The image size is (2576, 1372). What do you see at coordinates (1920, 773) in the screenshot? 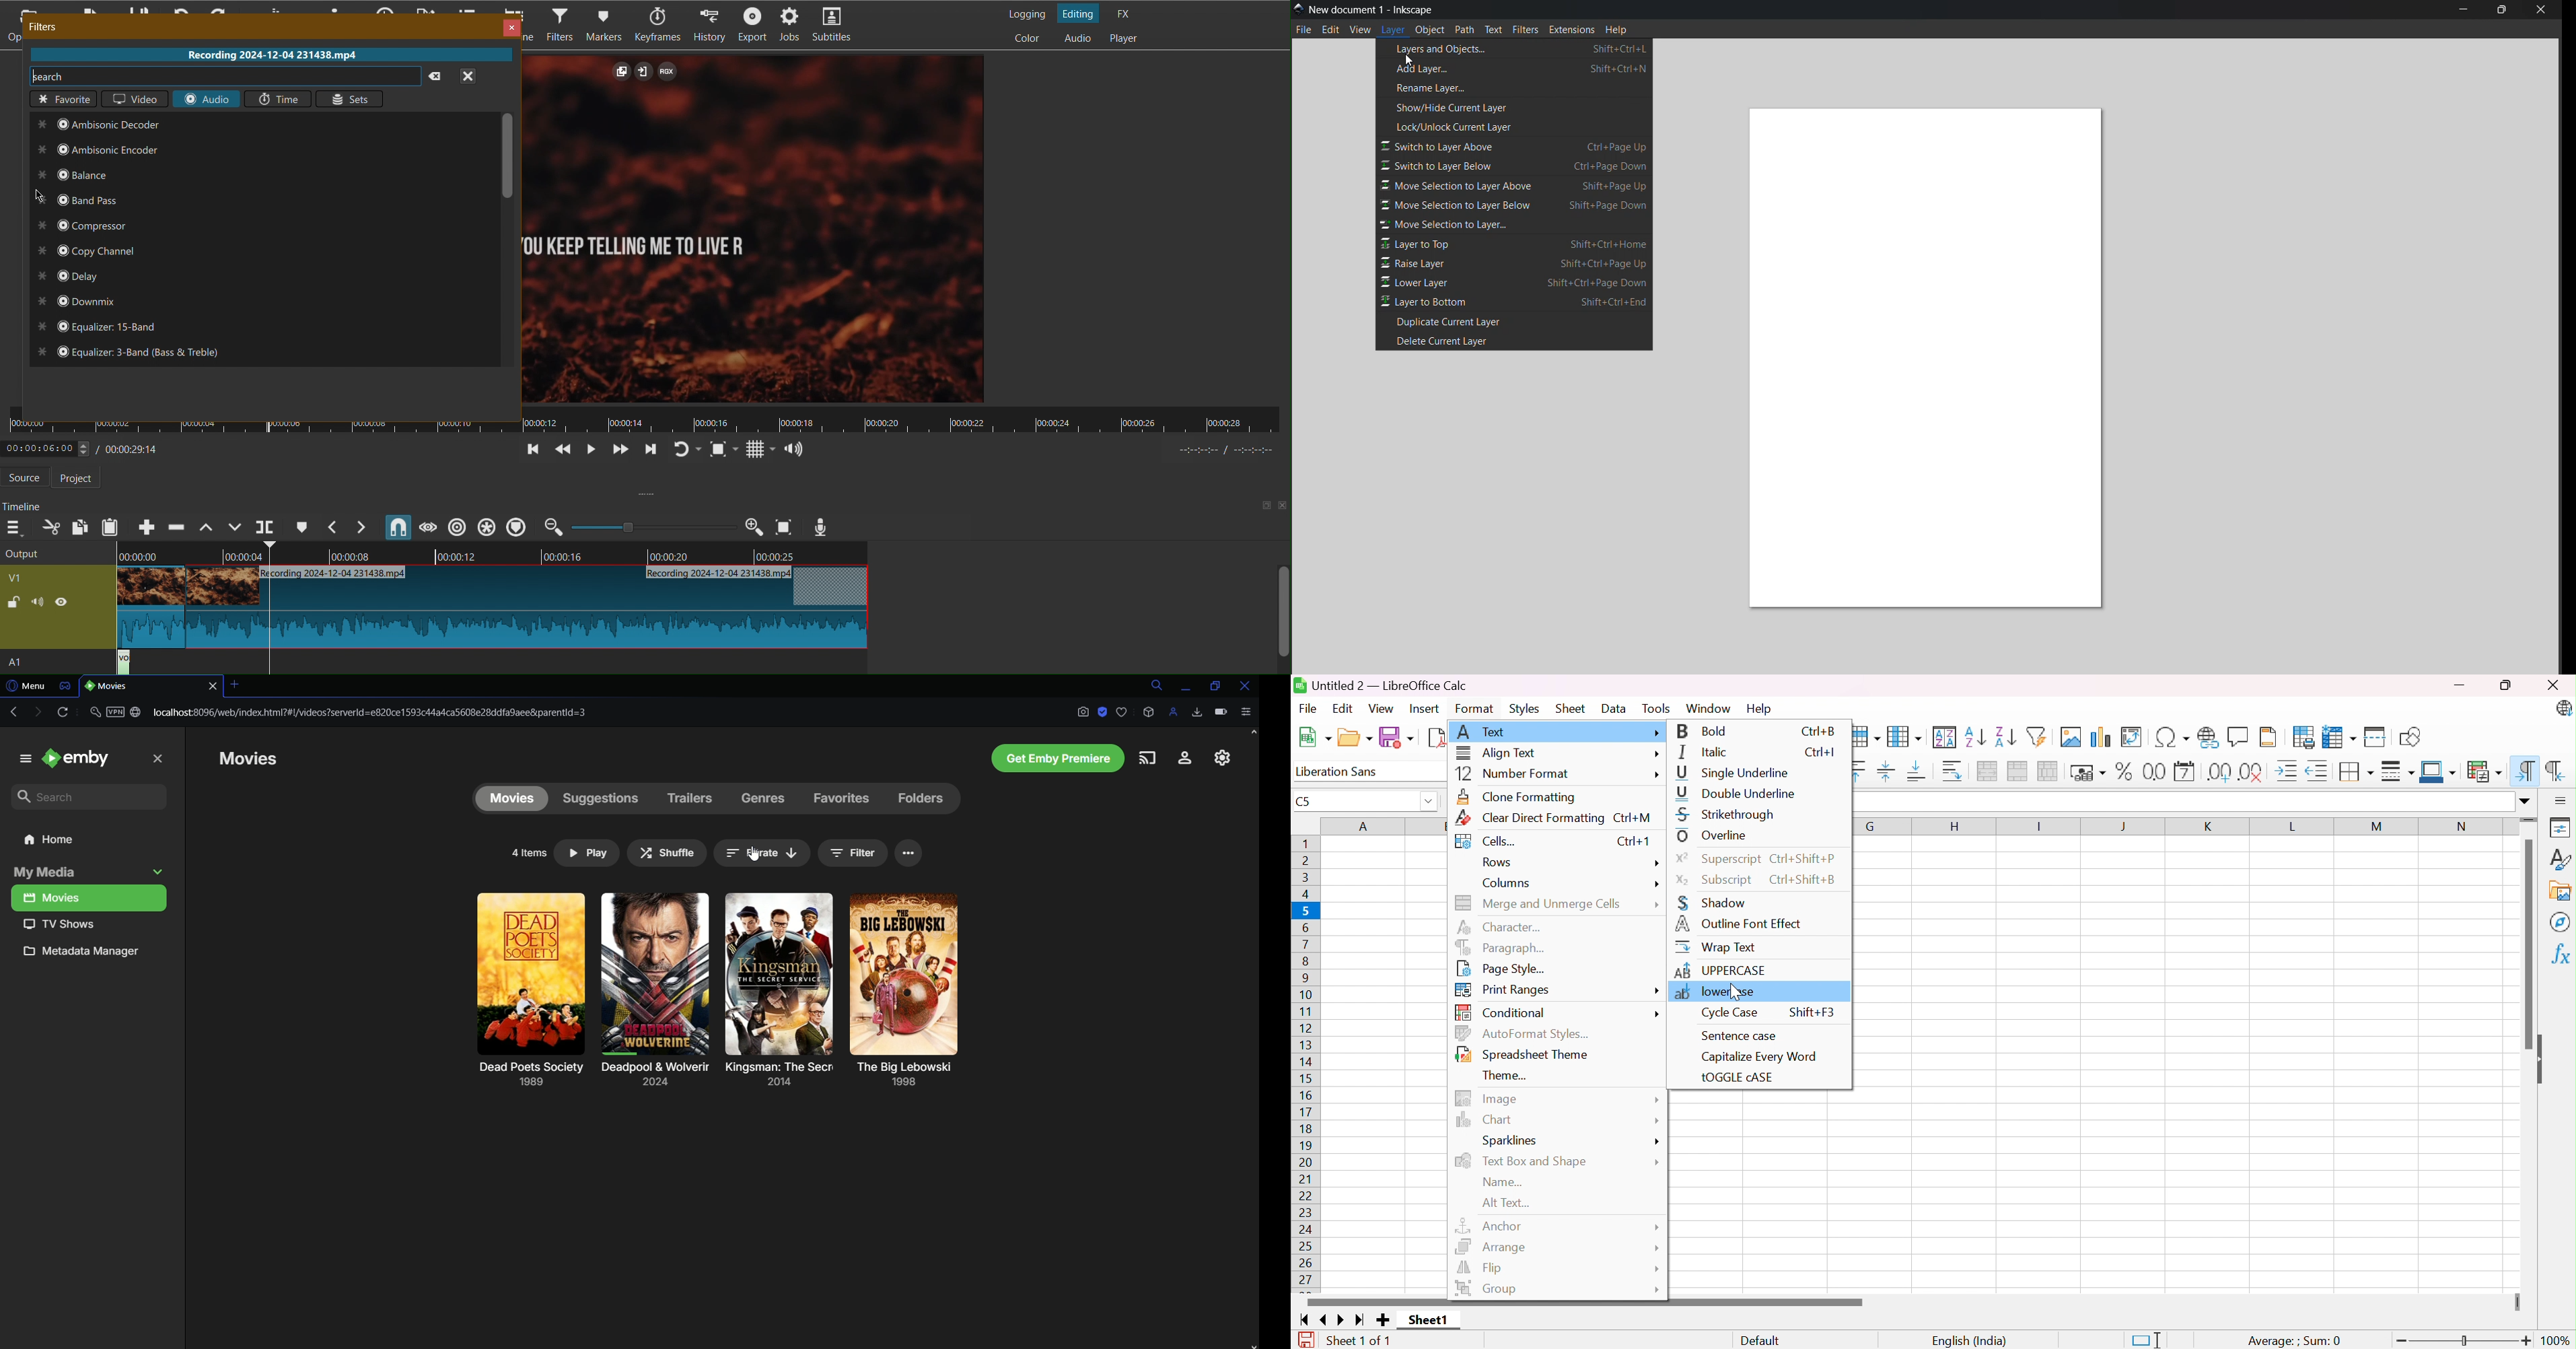
I see `Align Bottom` at bounding box center [1920, 773].